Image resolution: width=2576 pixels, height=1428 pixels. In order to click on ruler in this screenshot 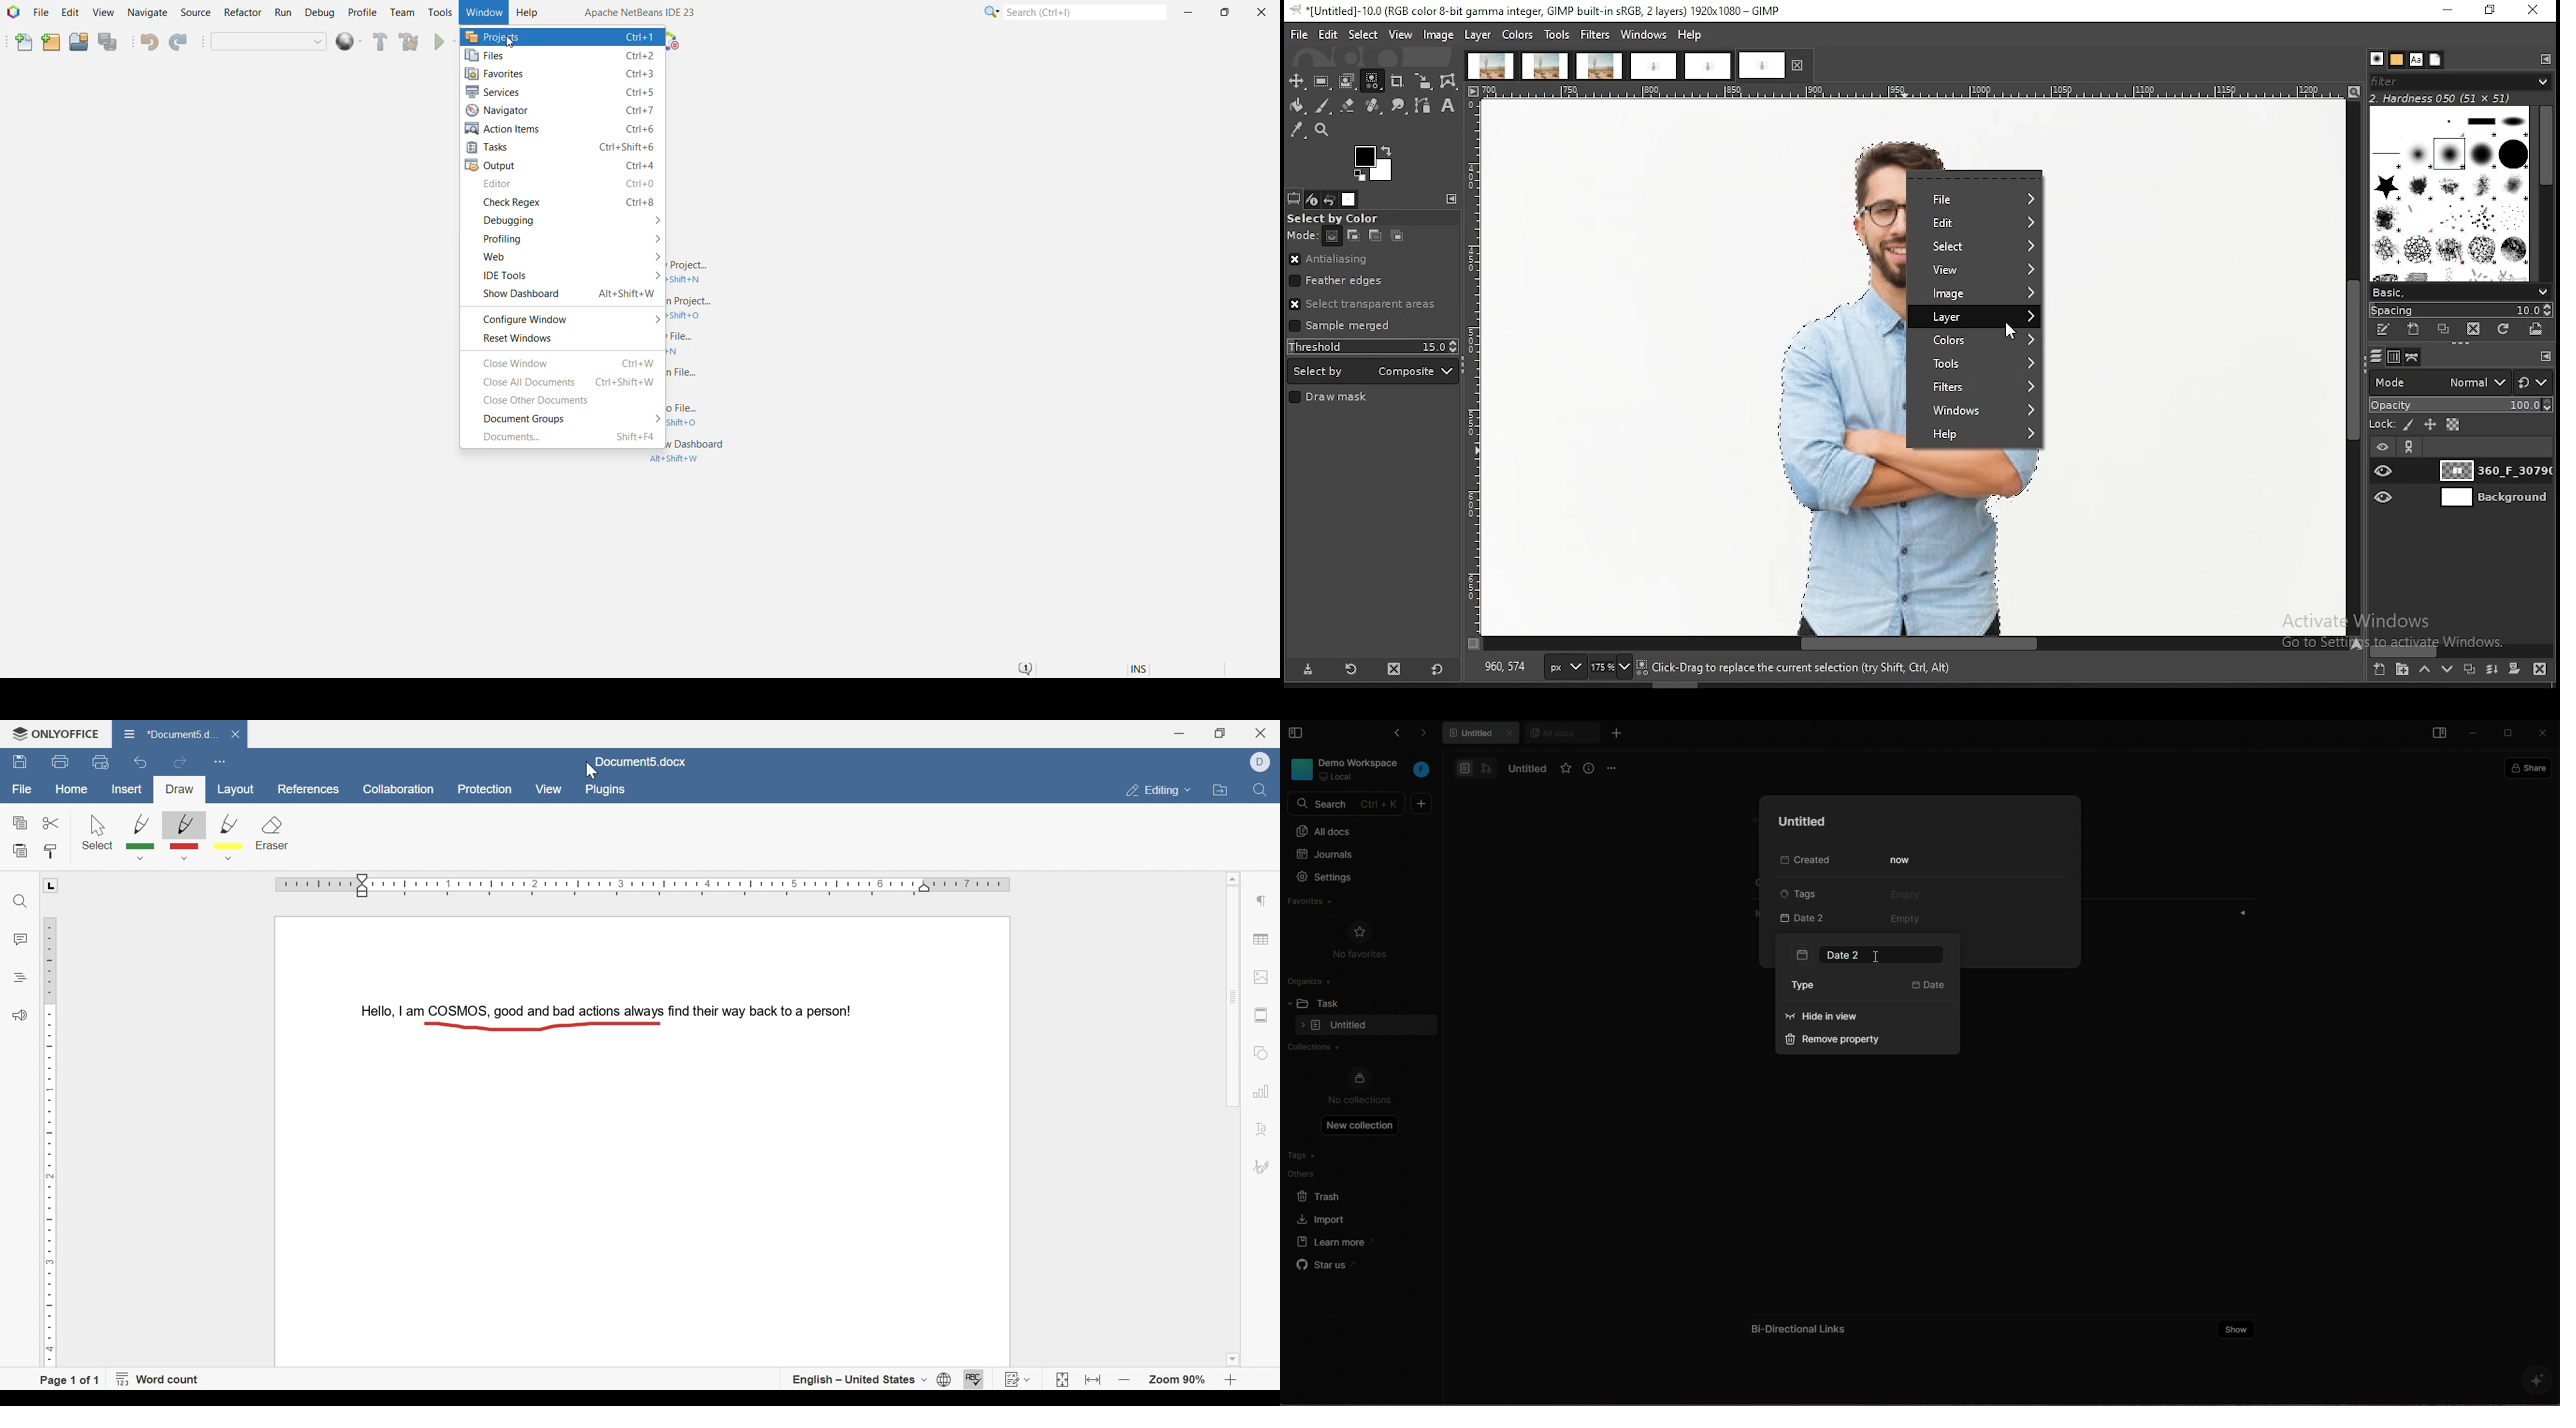, I will do `click(48, 1139)`.